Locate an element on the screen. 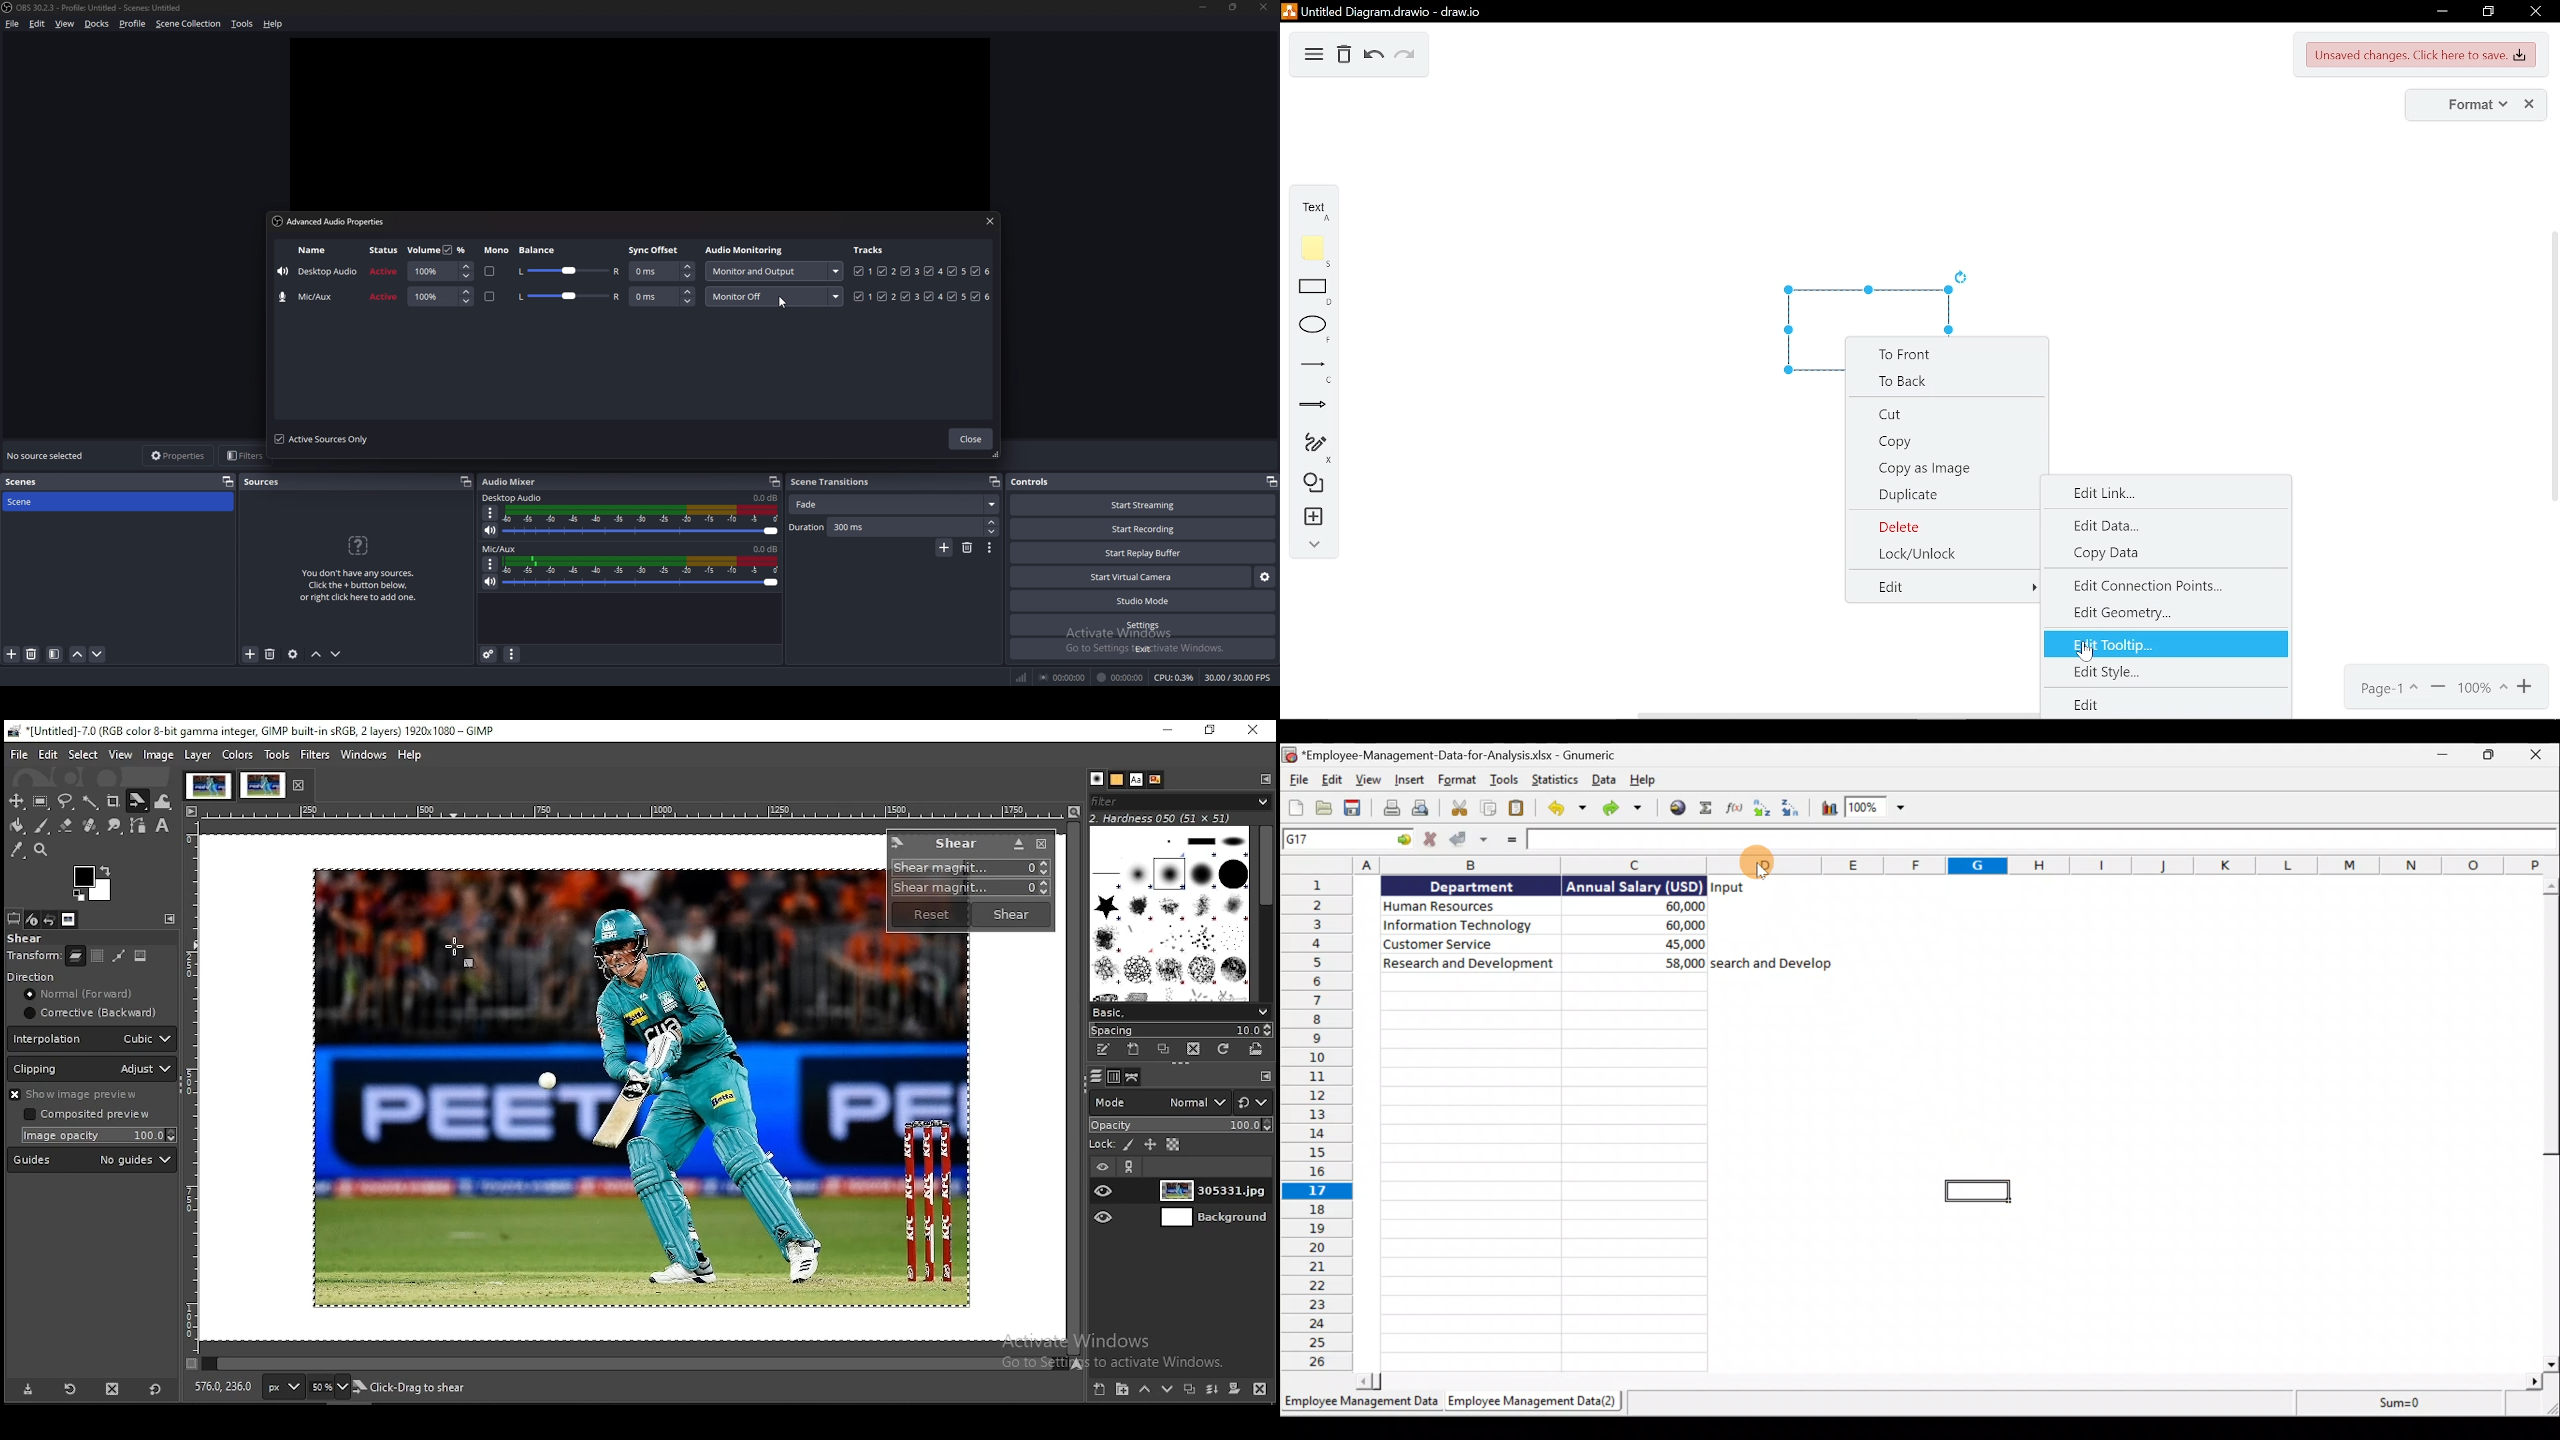 This screenshot has width=2576, height=1456. start virtual camera is located at coordinates (1131, 578).